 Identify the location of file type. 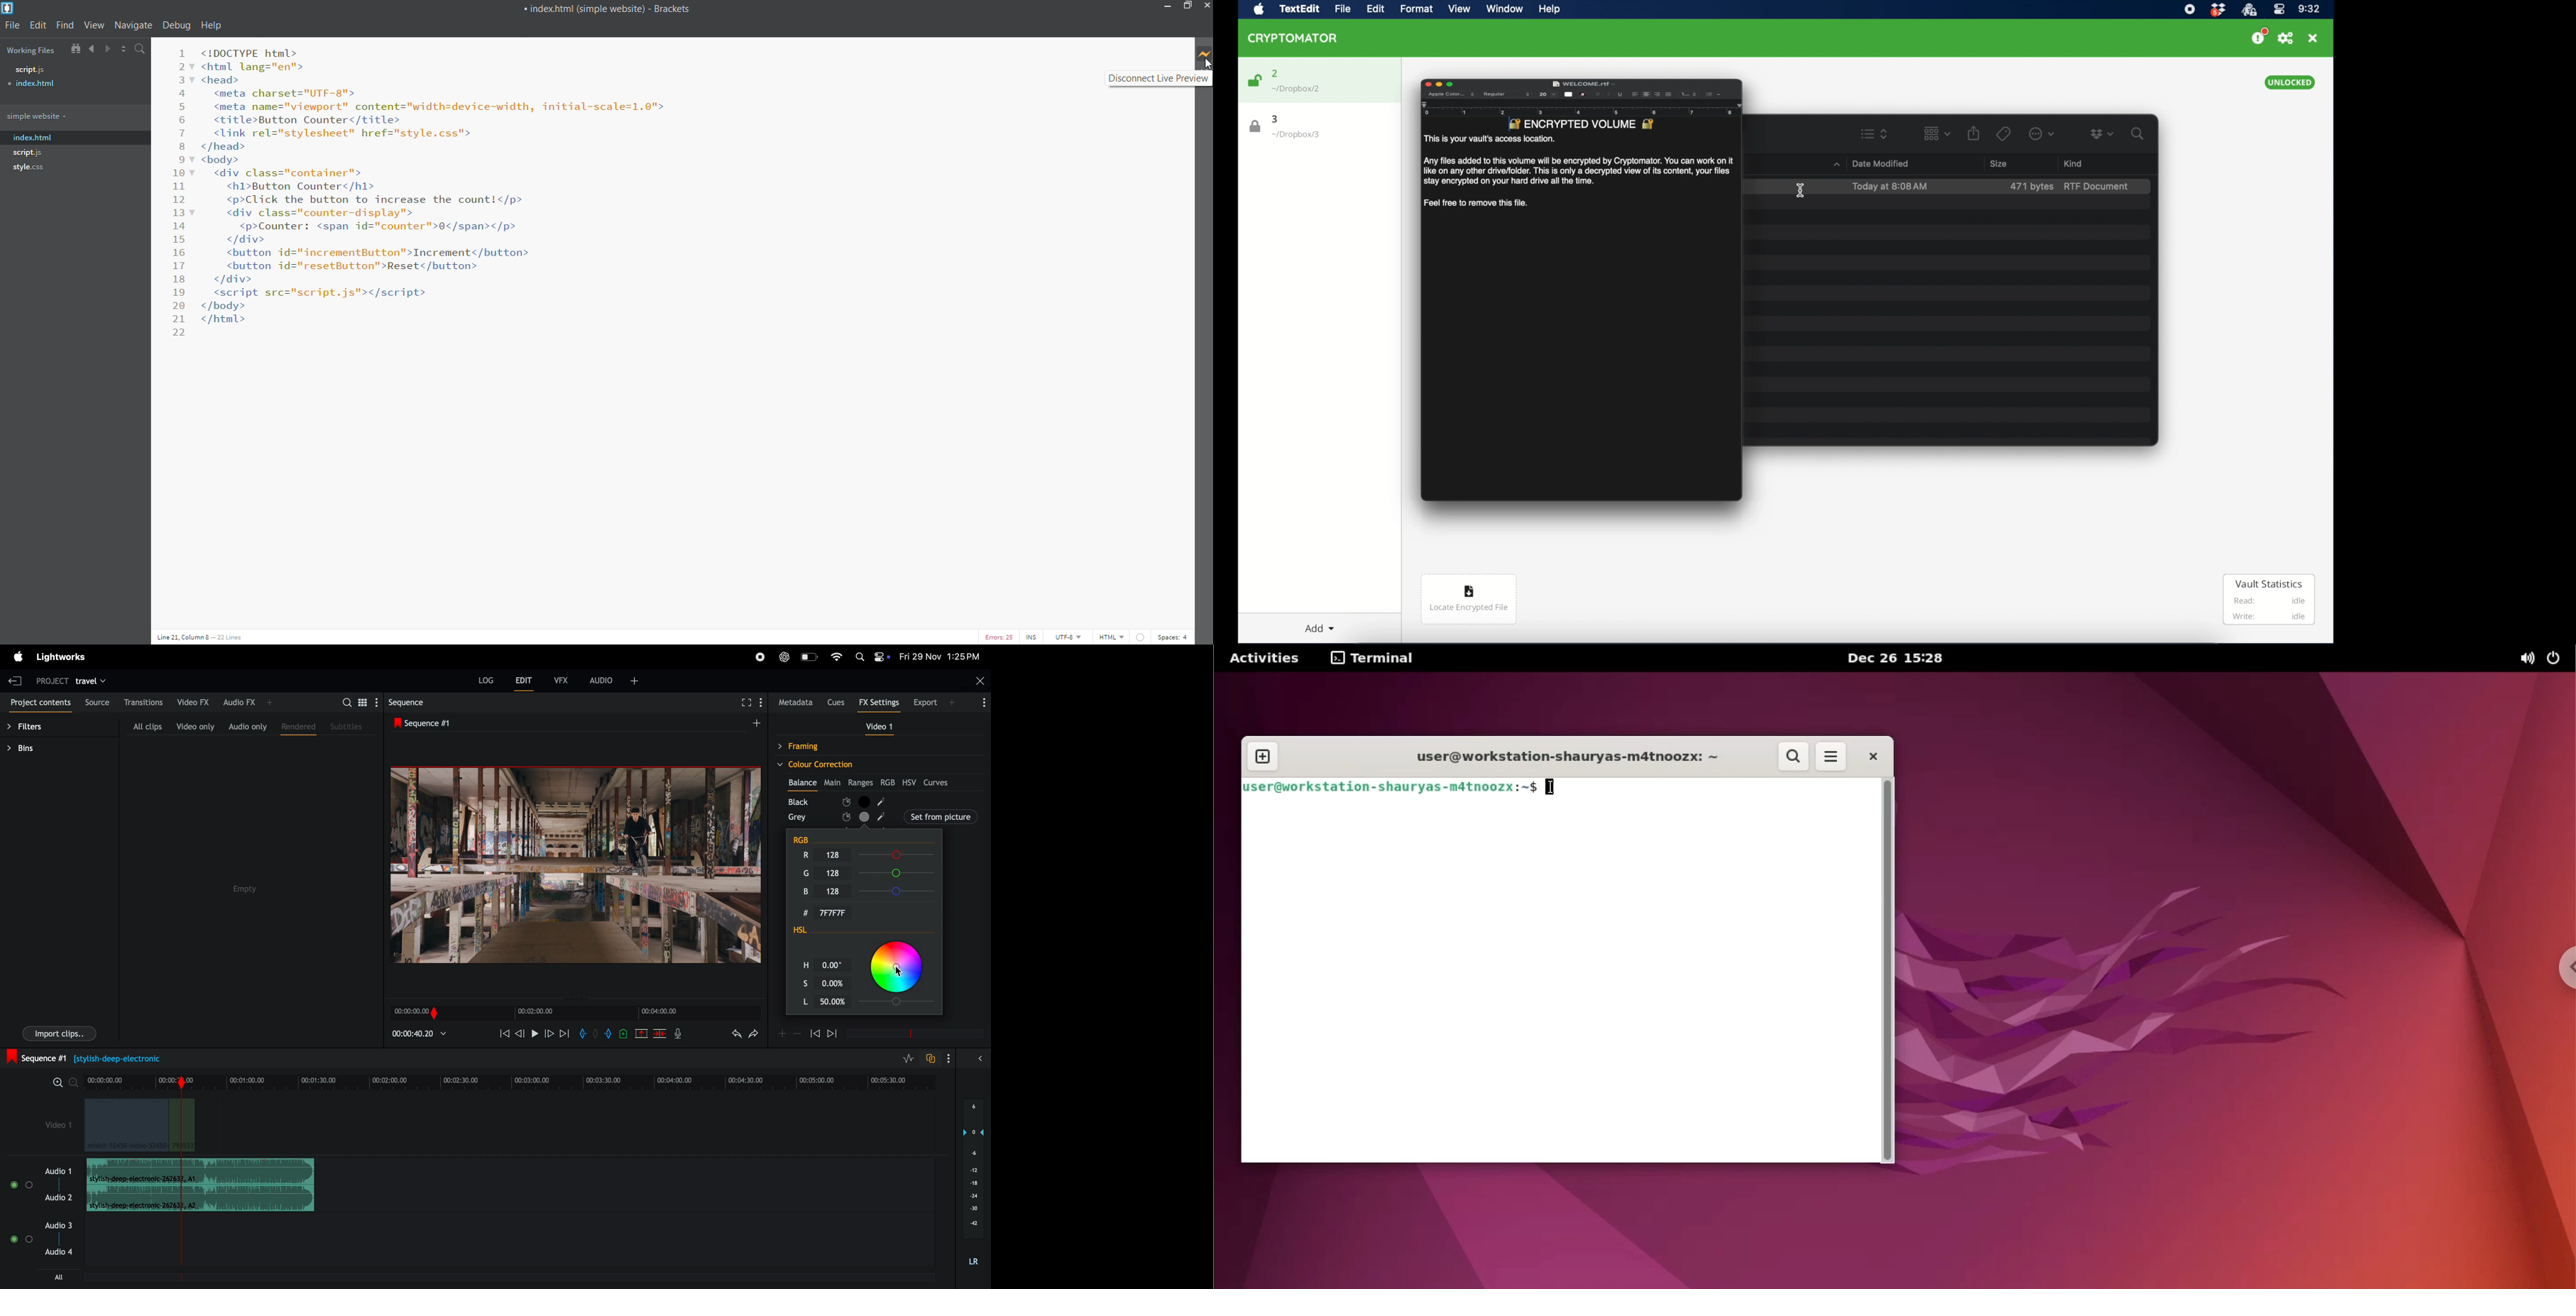
(1110, 637).